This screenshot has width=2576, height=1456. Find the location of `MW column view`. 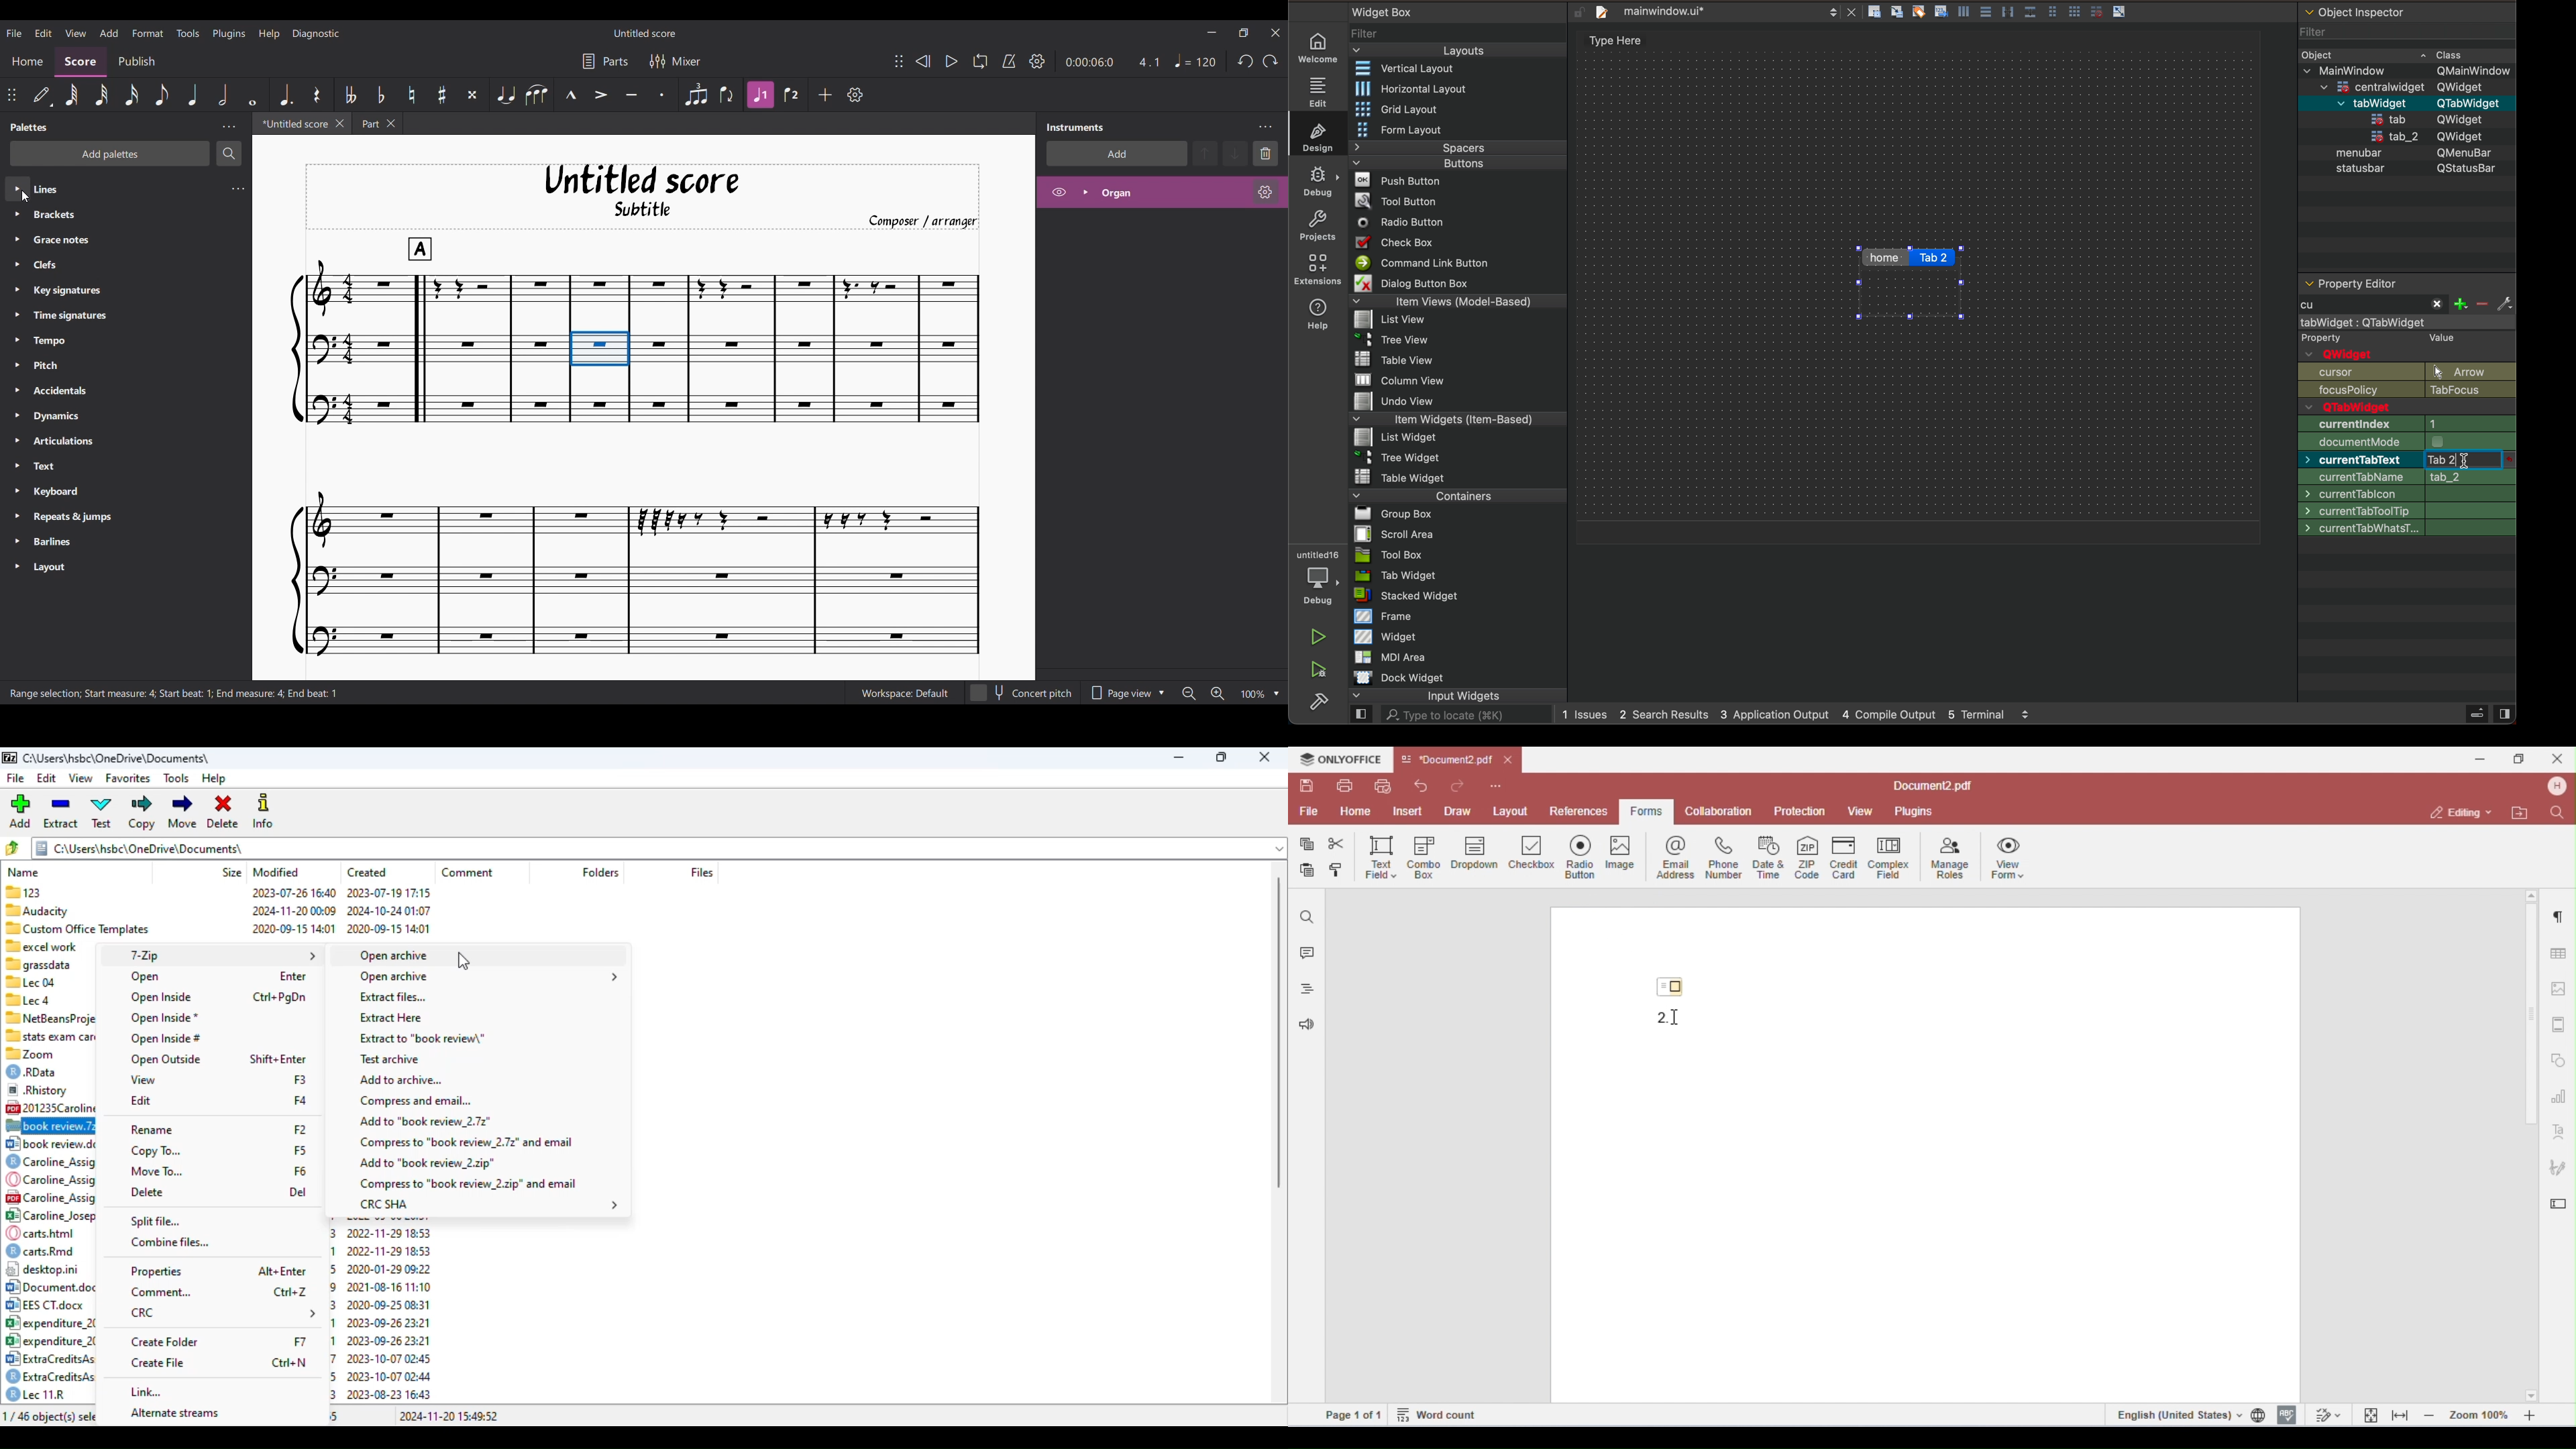

MW column view is located at coordinates (1389, 379).